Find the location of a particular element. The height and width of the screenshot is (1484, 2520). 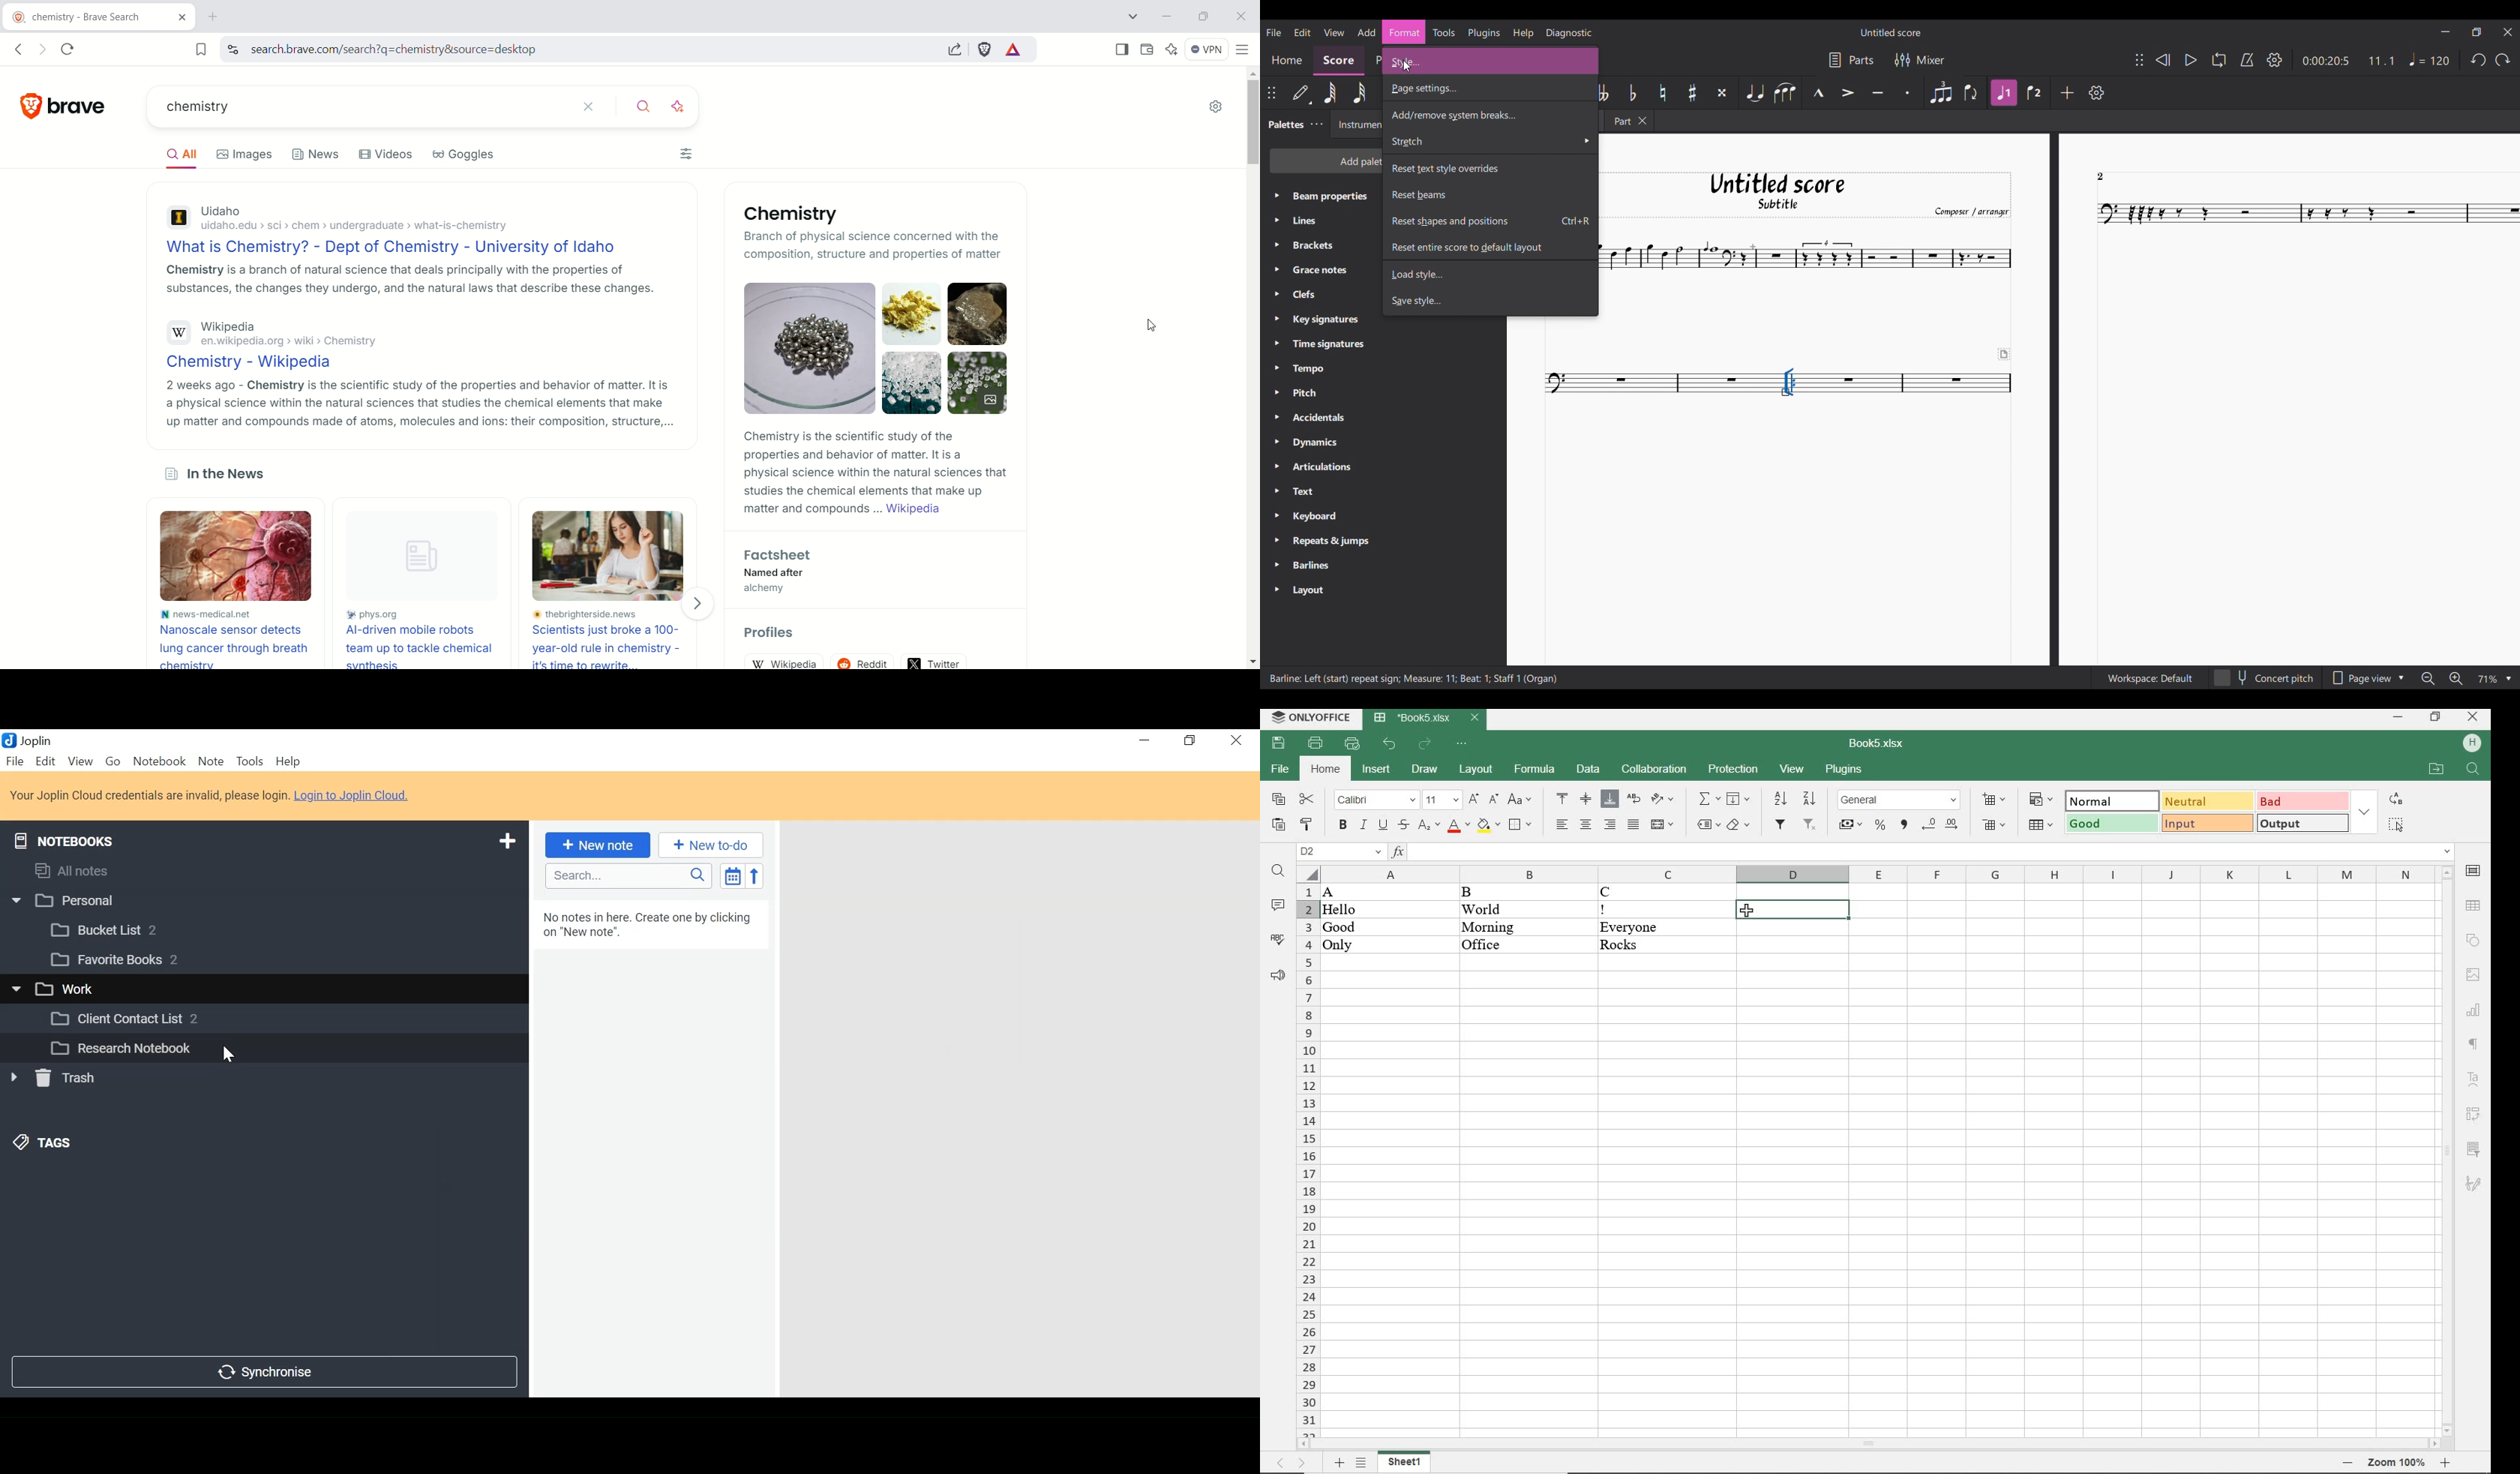

Toggle sort order field is located at coordinates (731, 875).